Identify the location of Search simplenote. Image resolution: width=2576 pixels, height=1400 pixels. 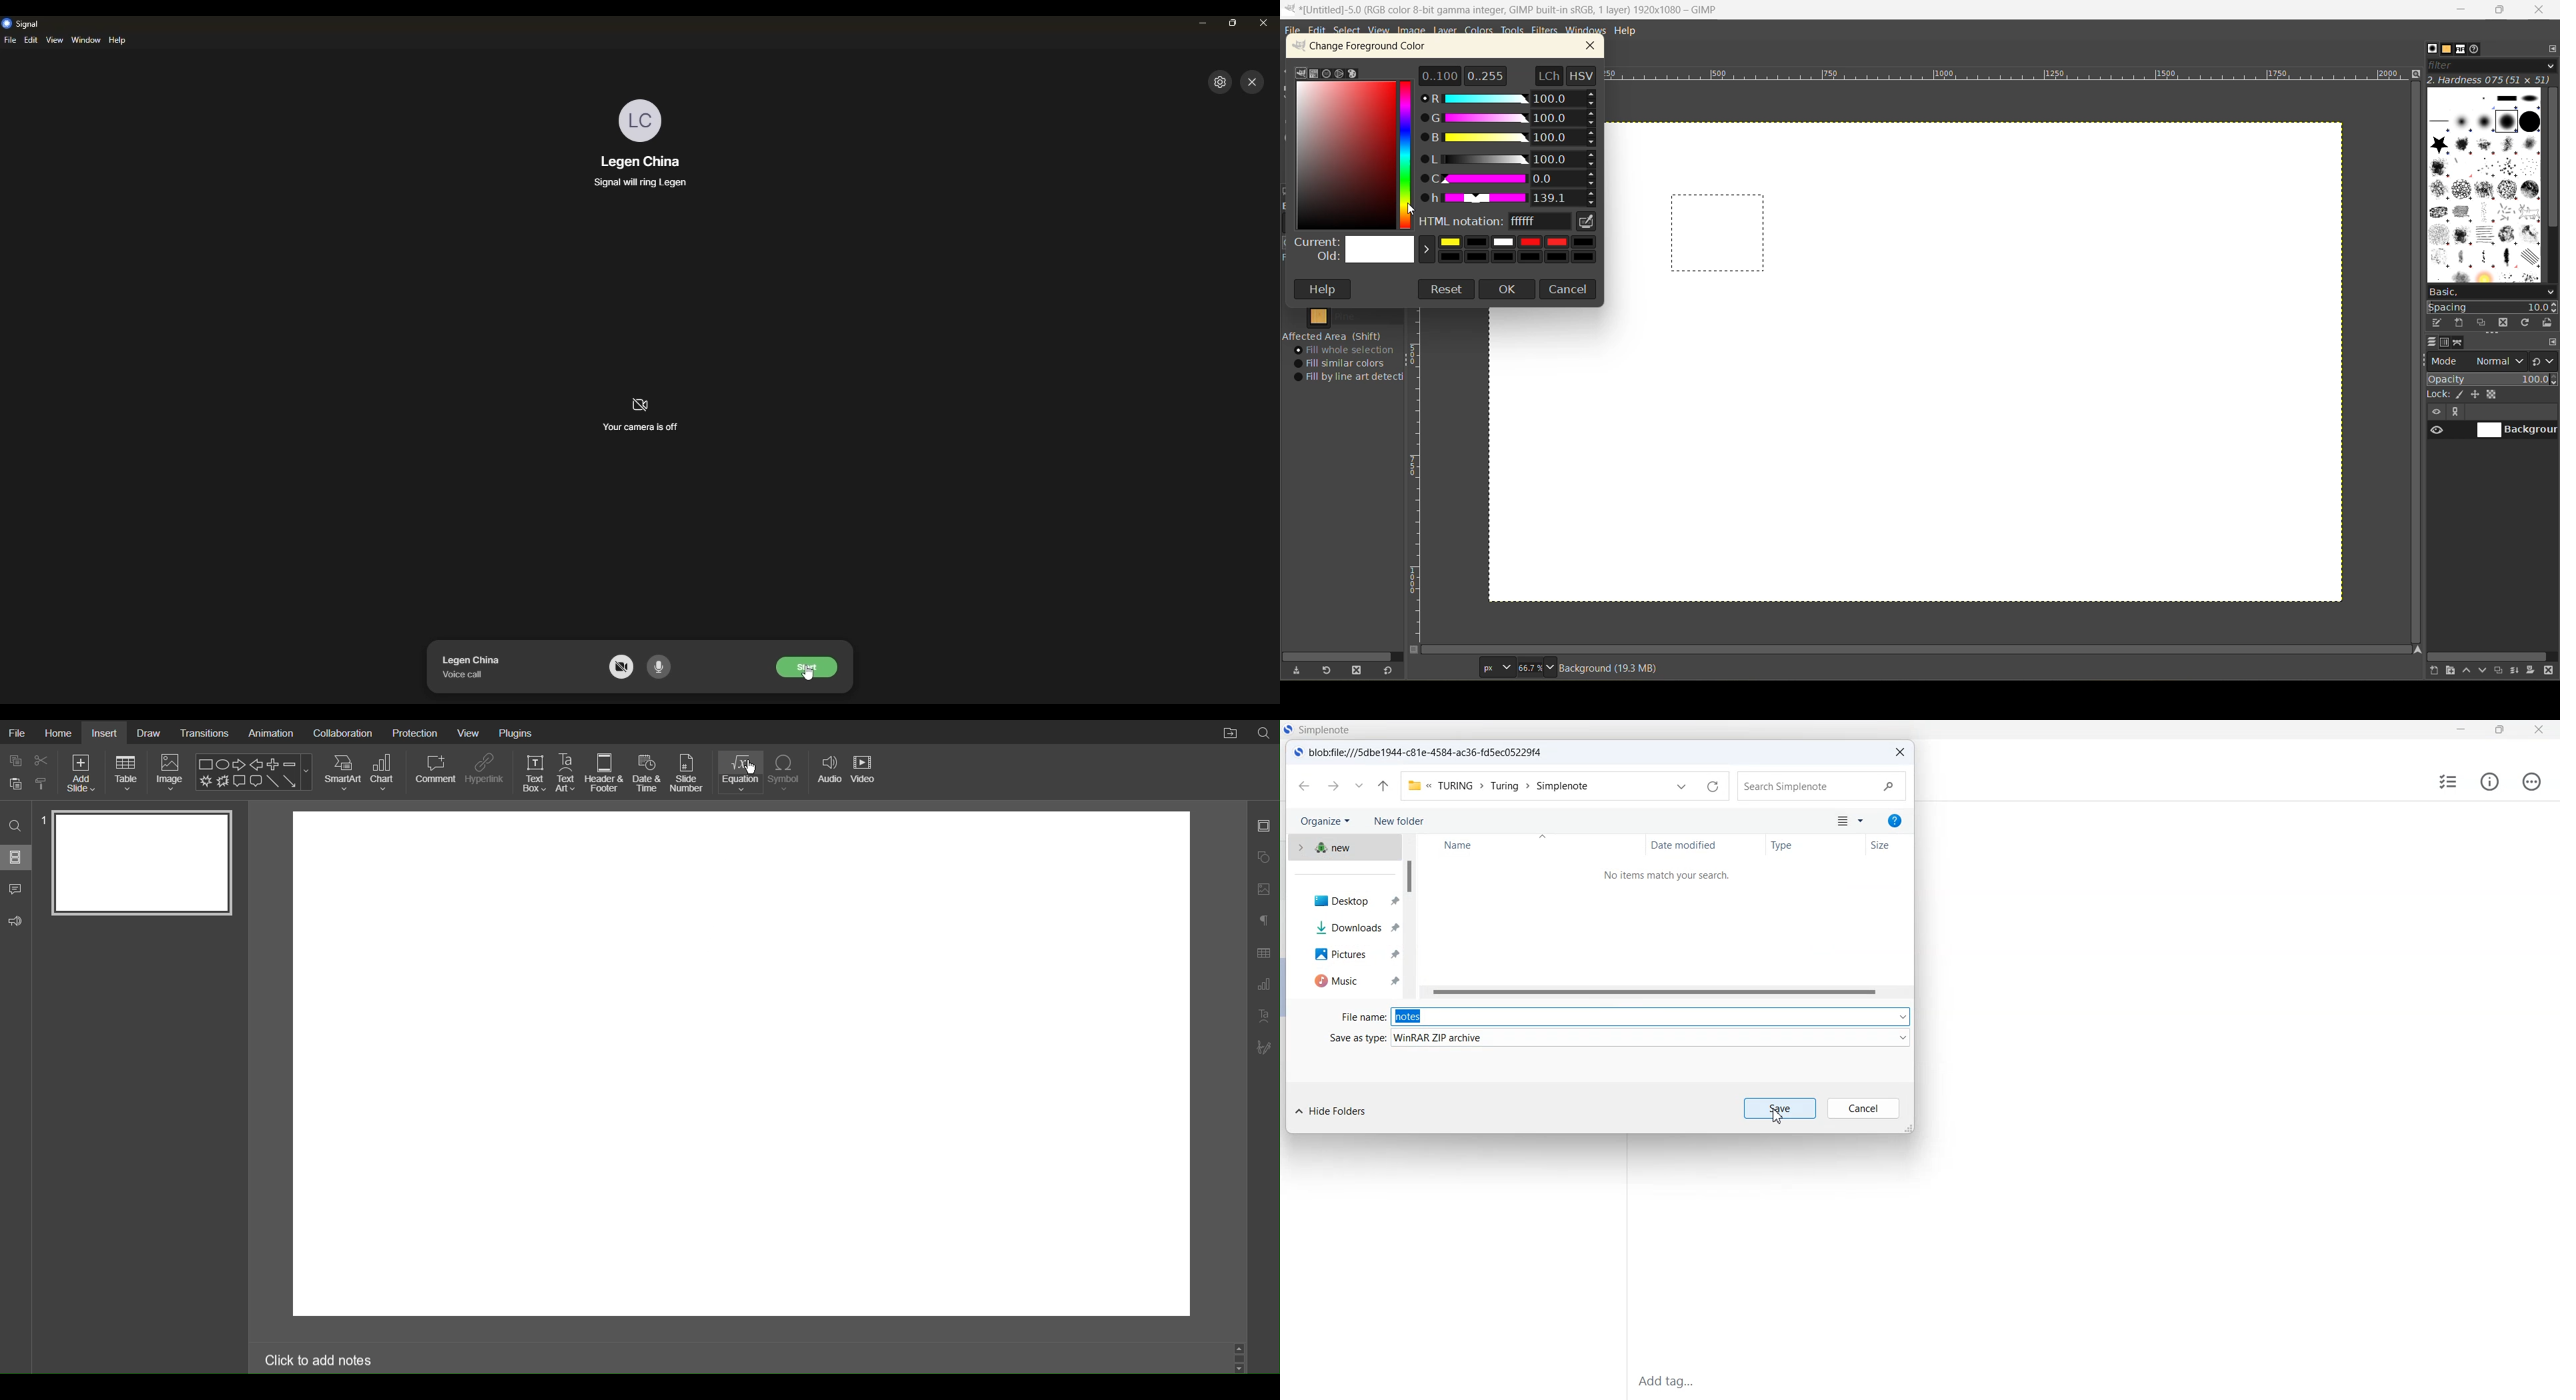
(1822, 787).